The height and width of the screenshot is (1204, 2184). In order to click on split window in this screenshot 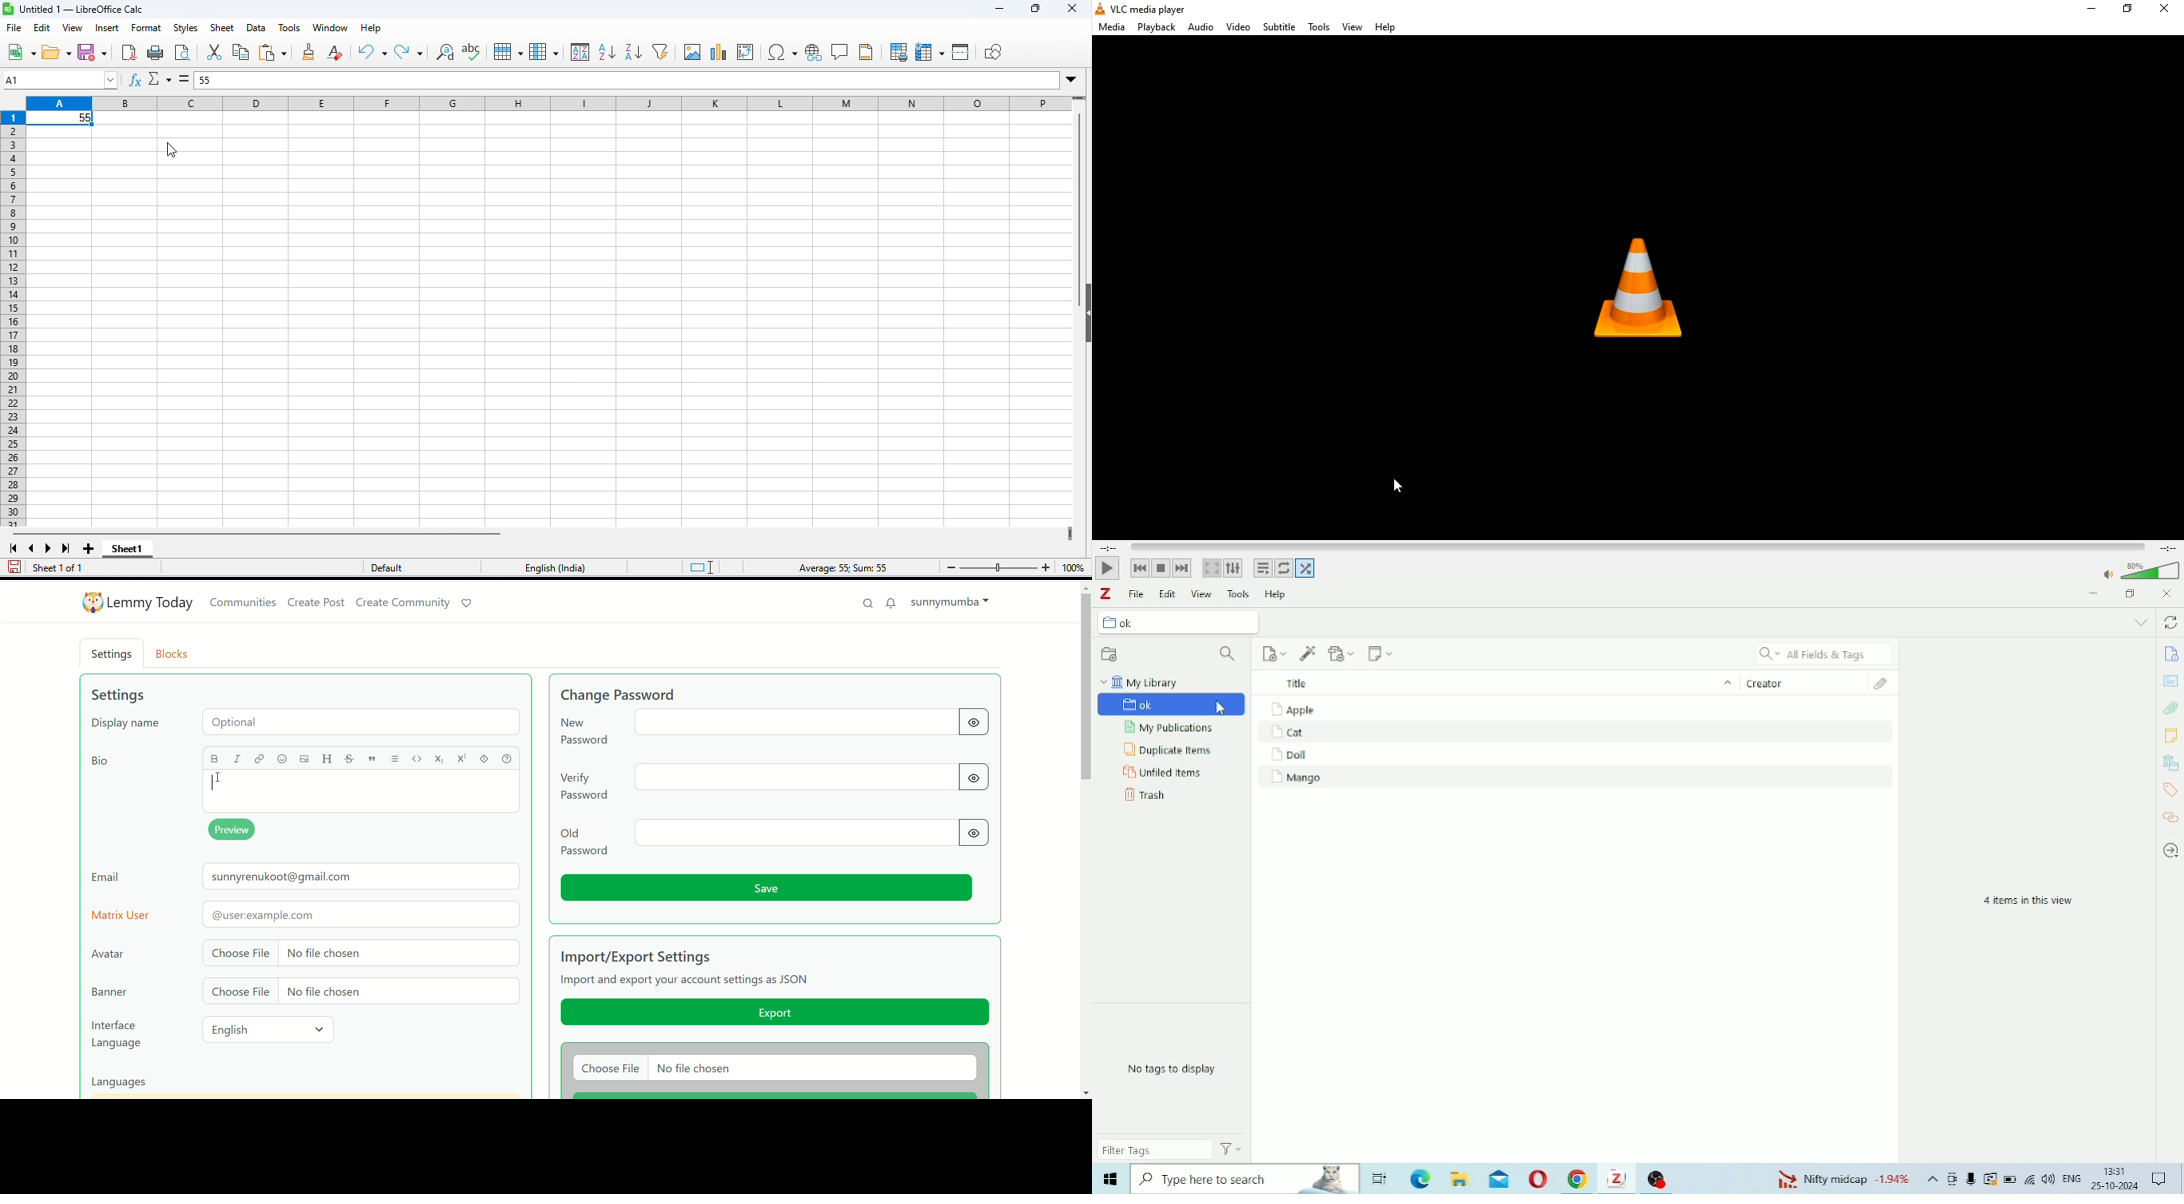, I will do `click(961, 52)`.